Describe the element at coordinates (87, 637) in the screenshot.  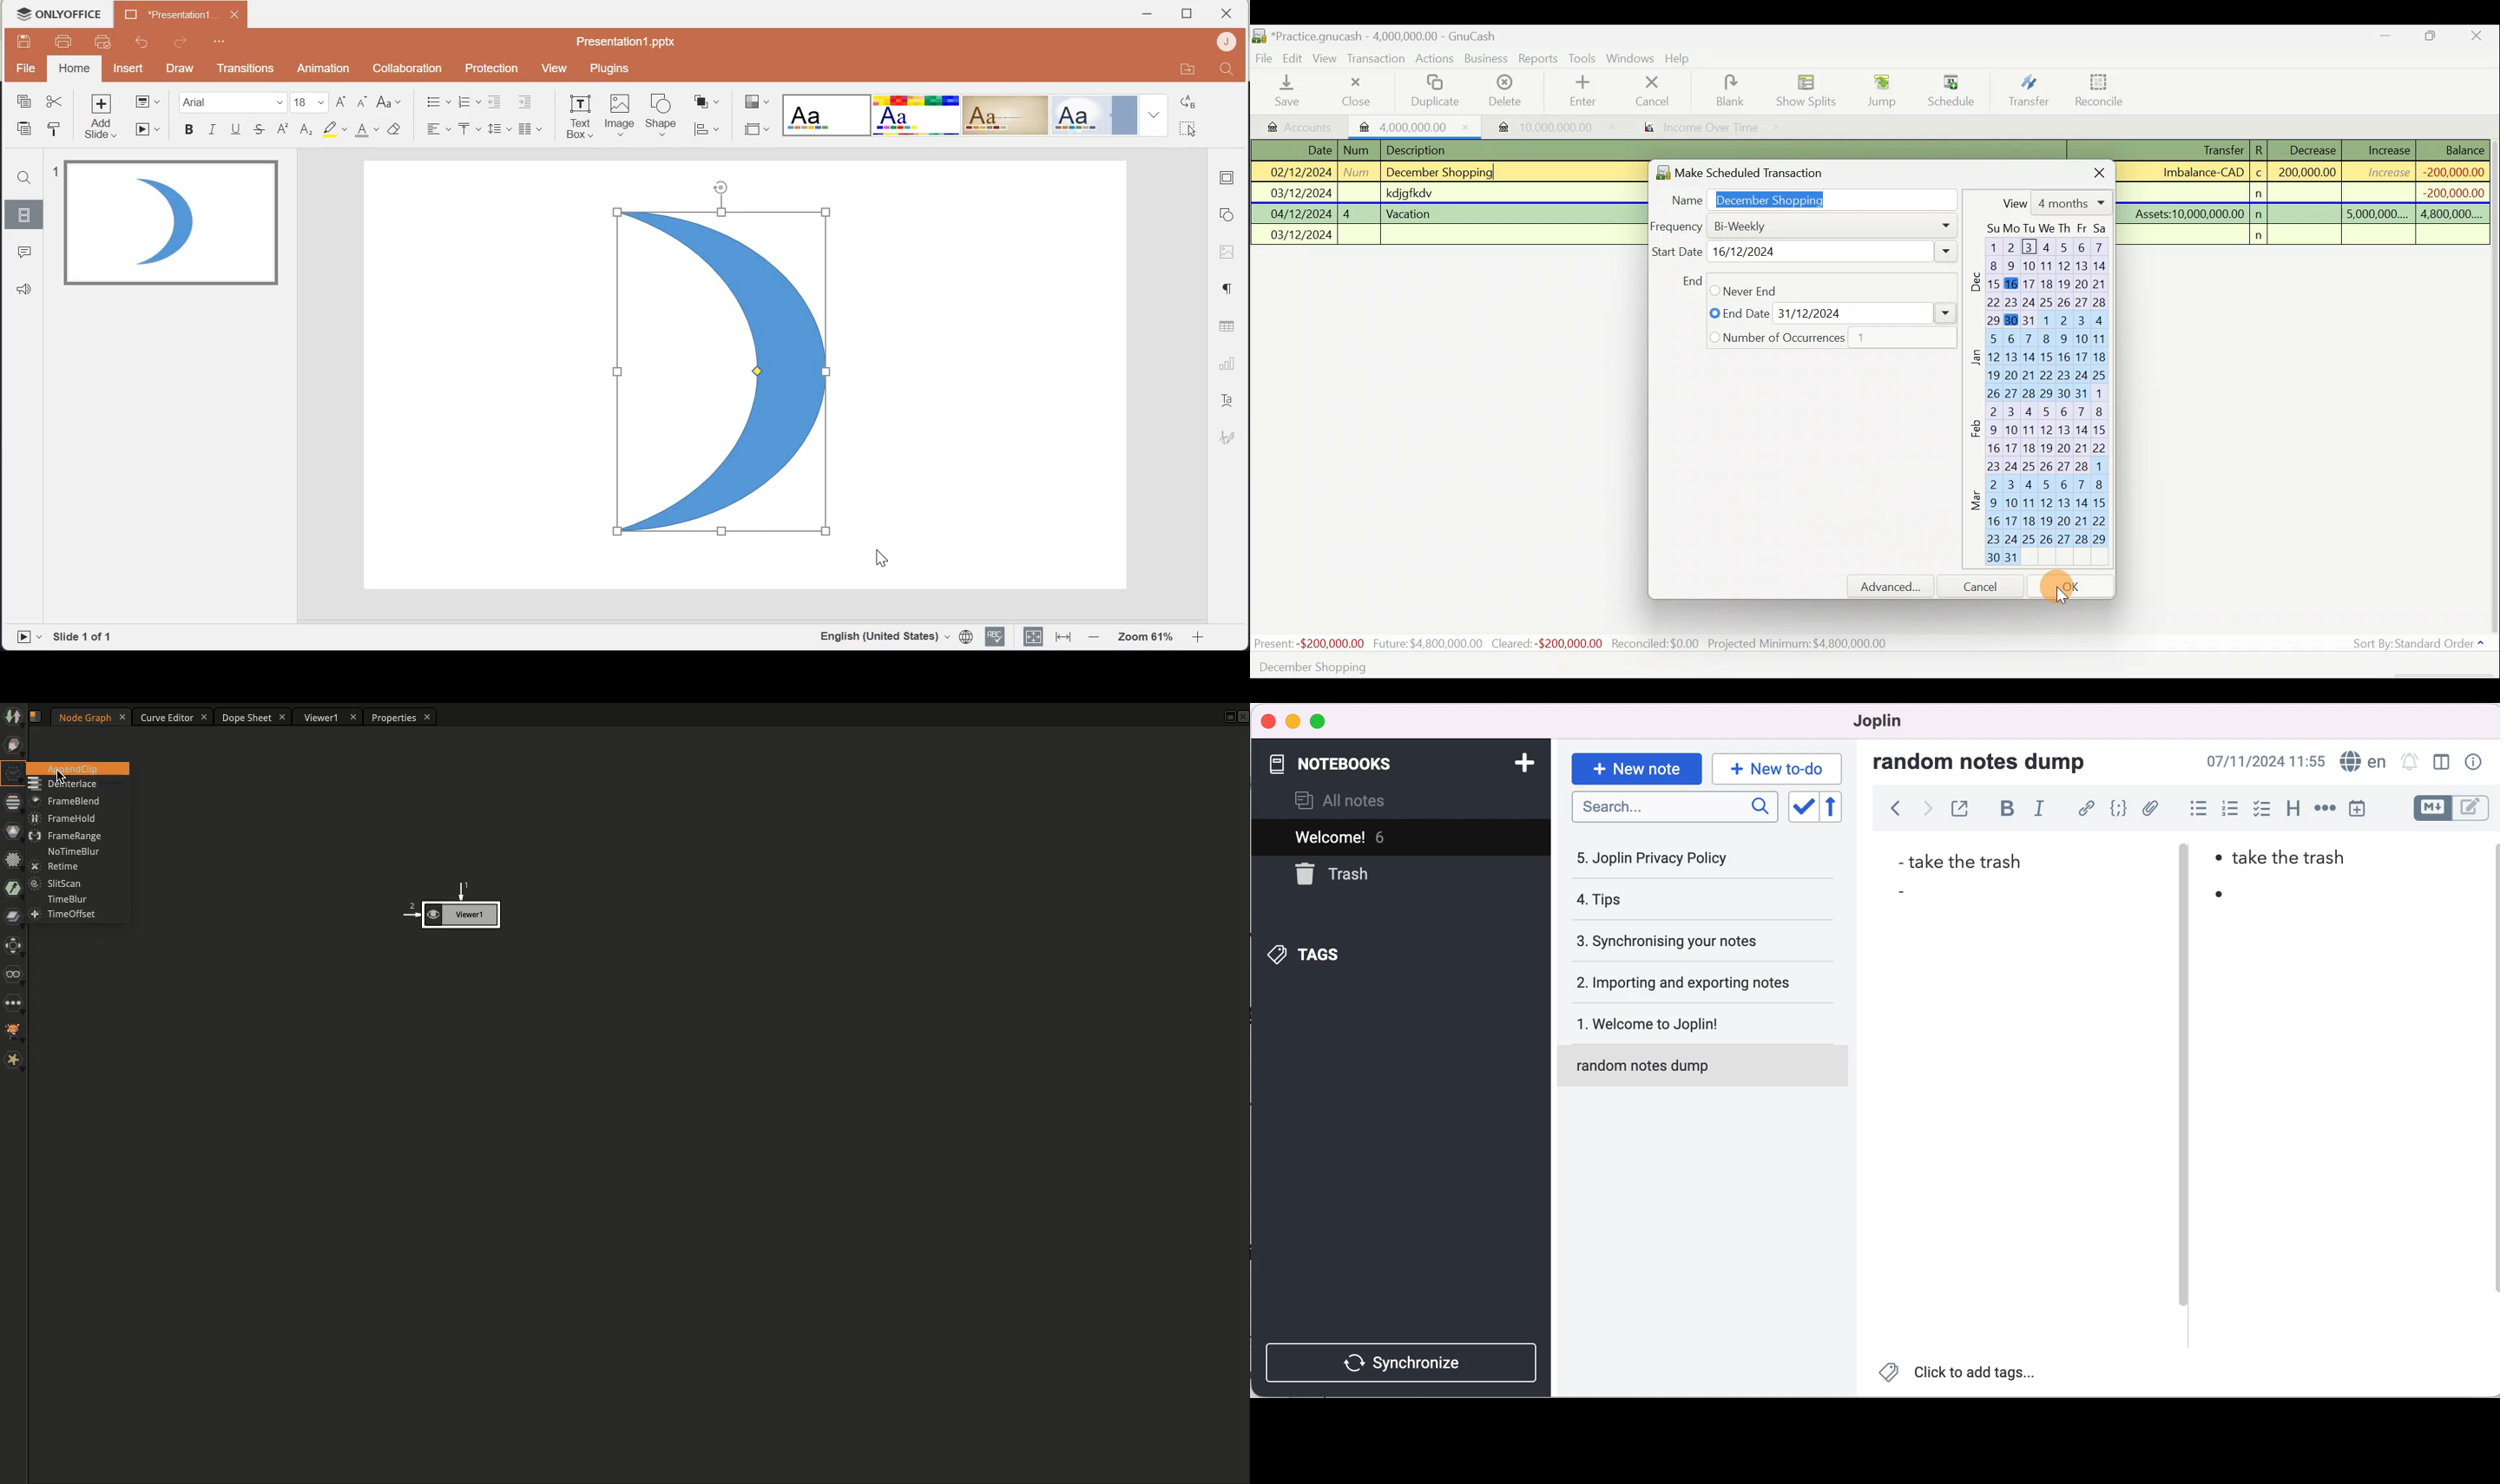
I see `Slide 1 of 1` at that location.